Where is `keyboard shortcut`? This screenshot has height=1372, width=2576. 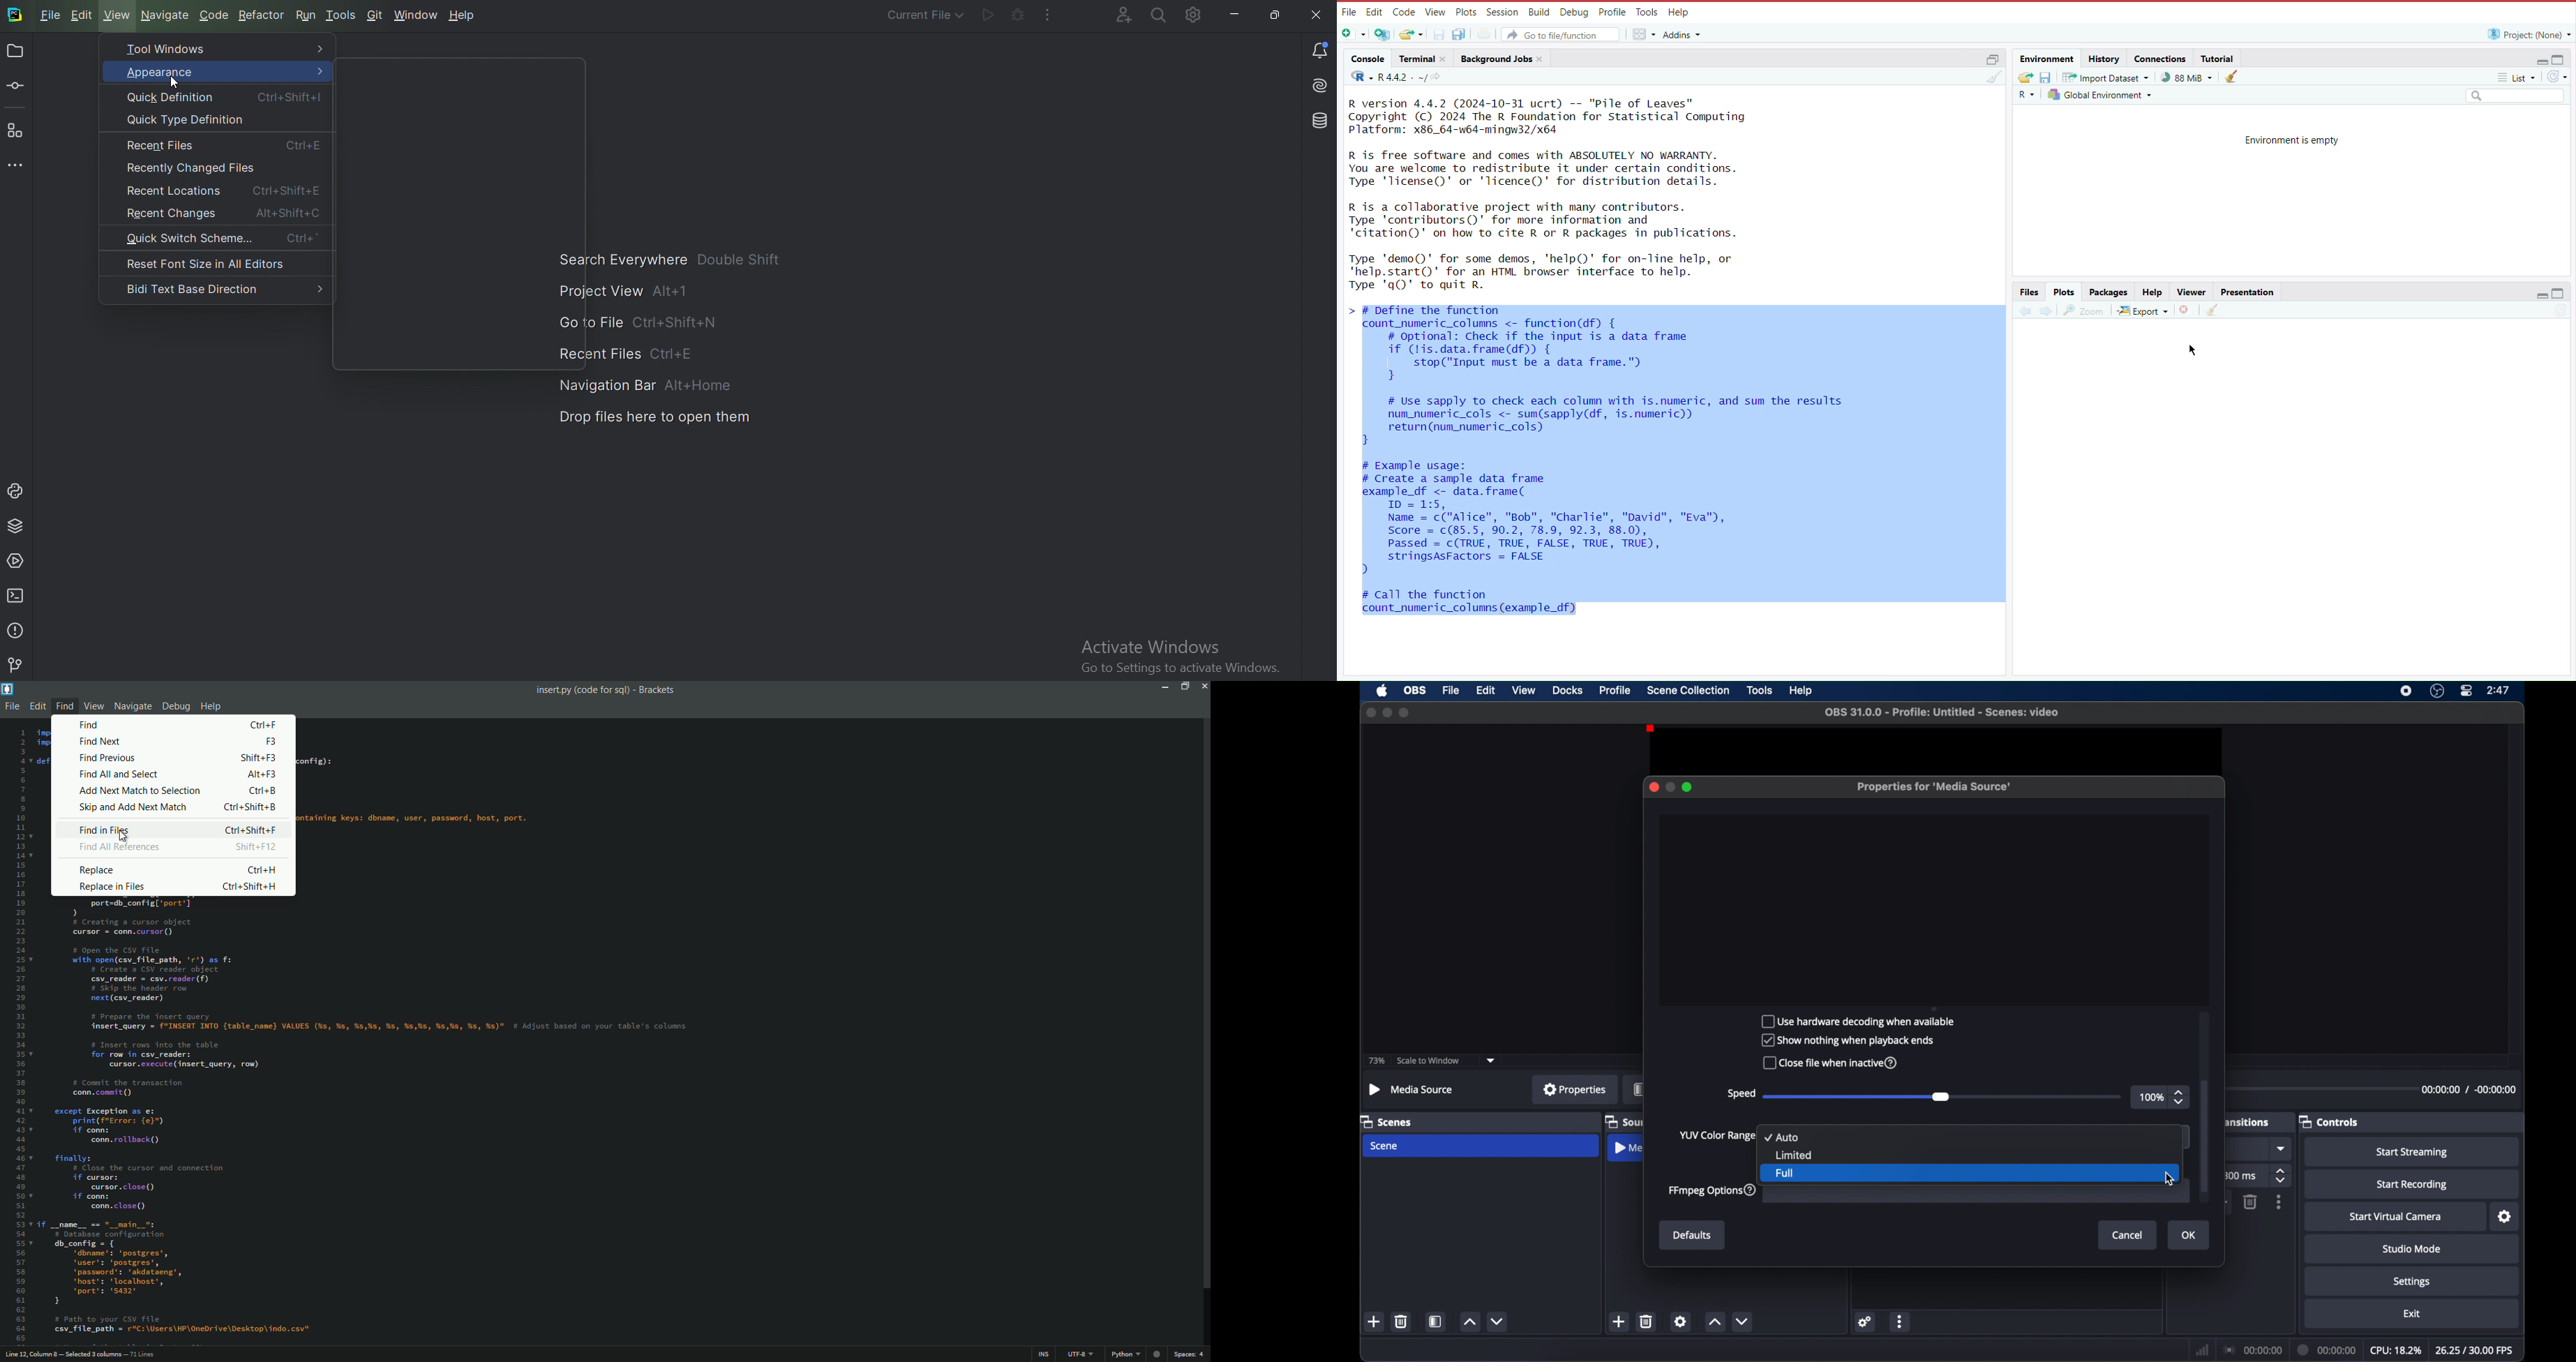 keyboard shortcut is located at coordinates (251, 830).